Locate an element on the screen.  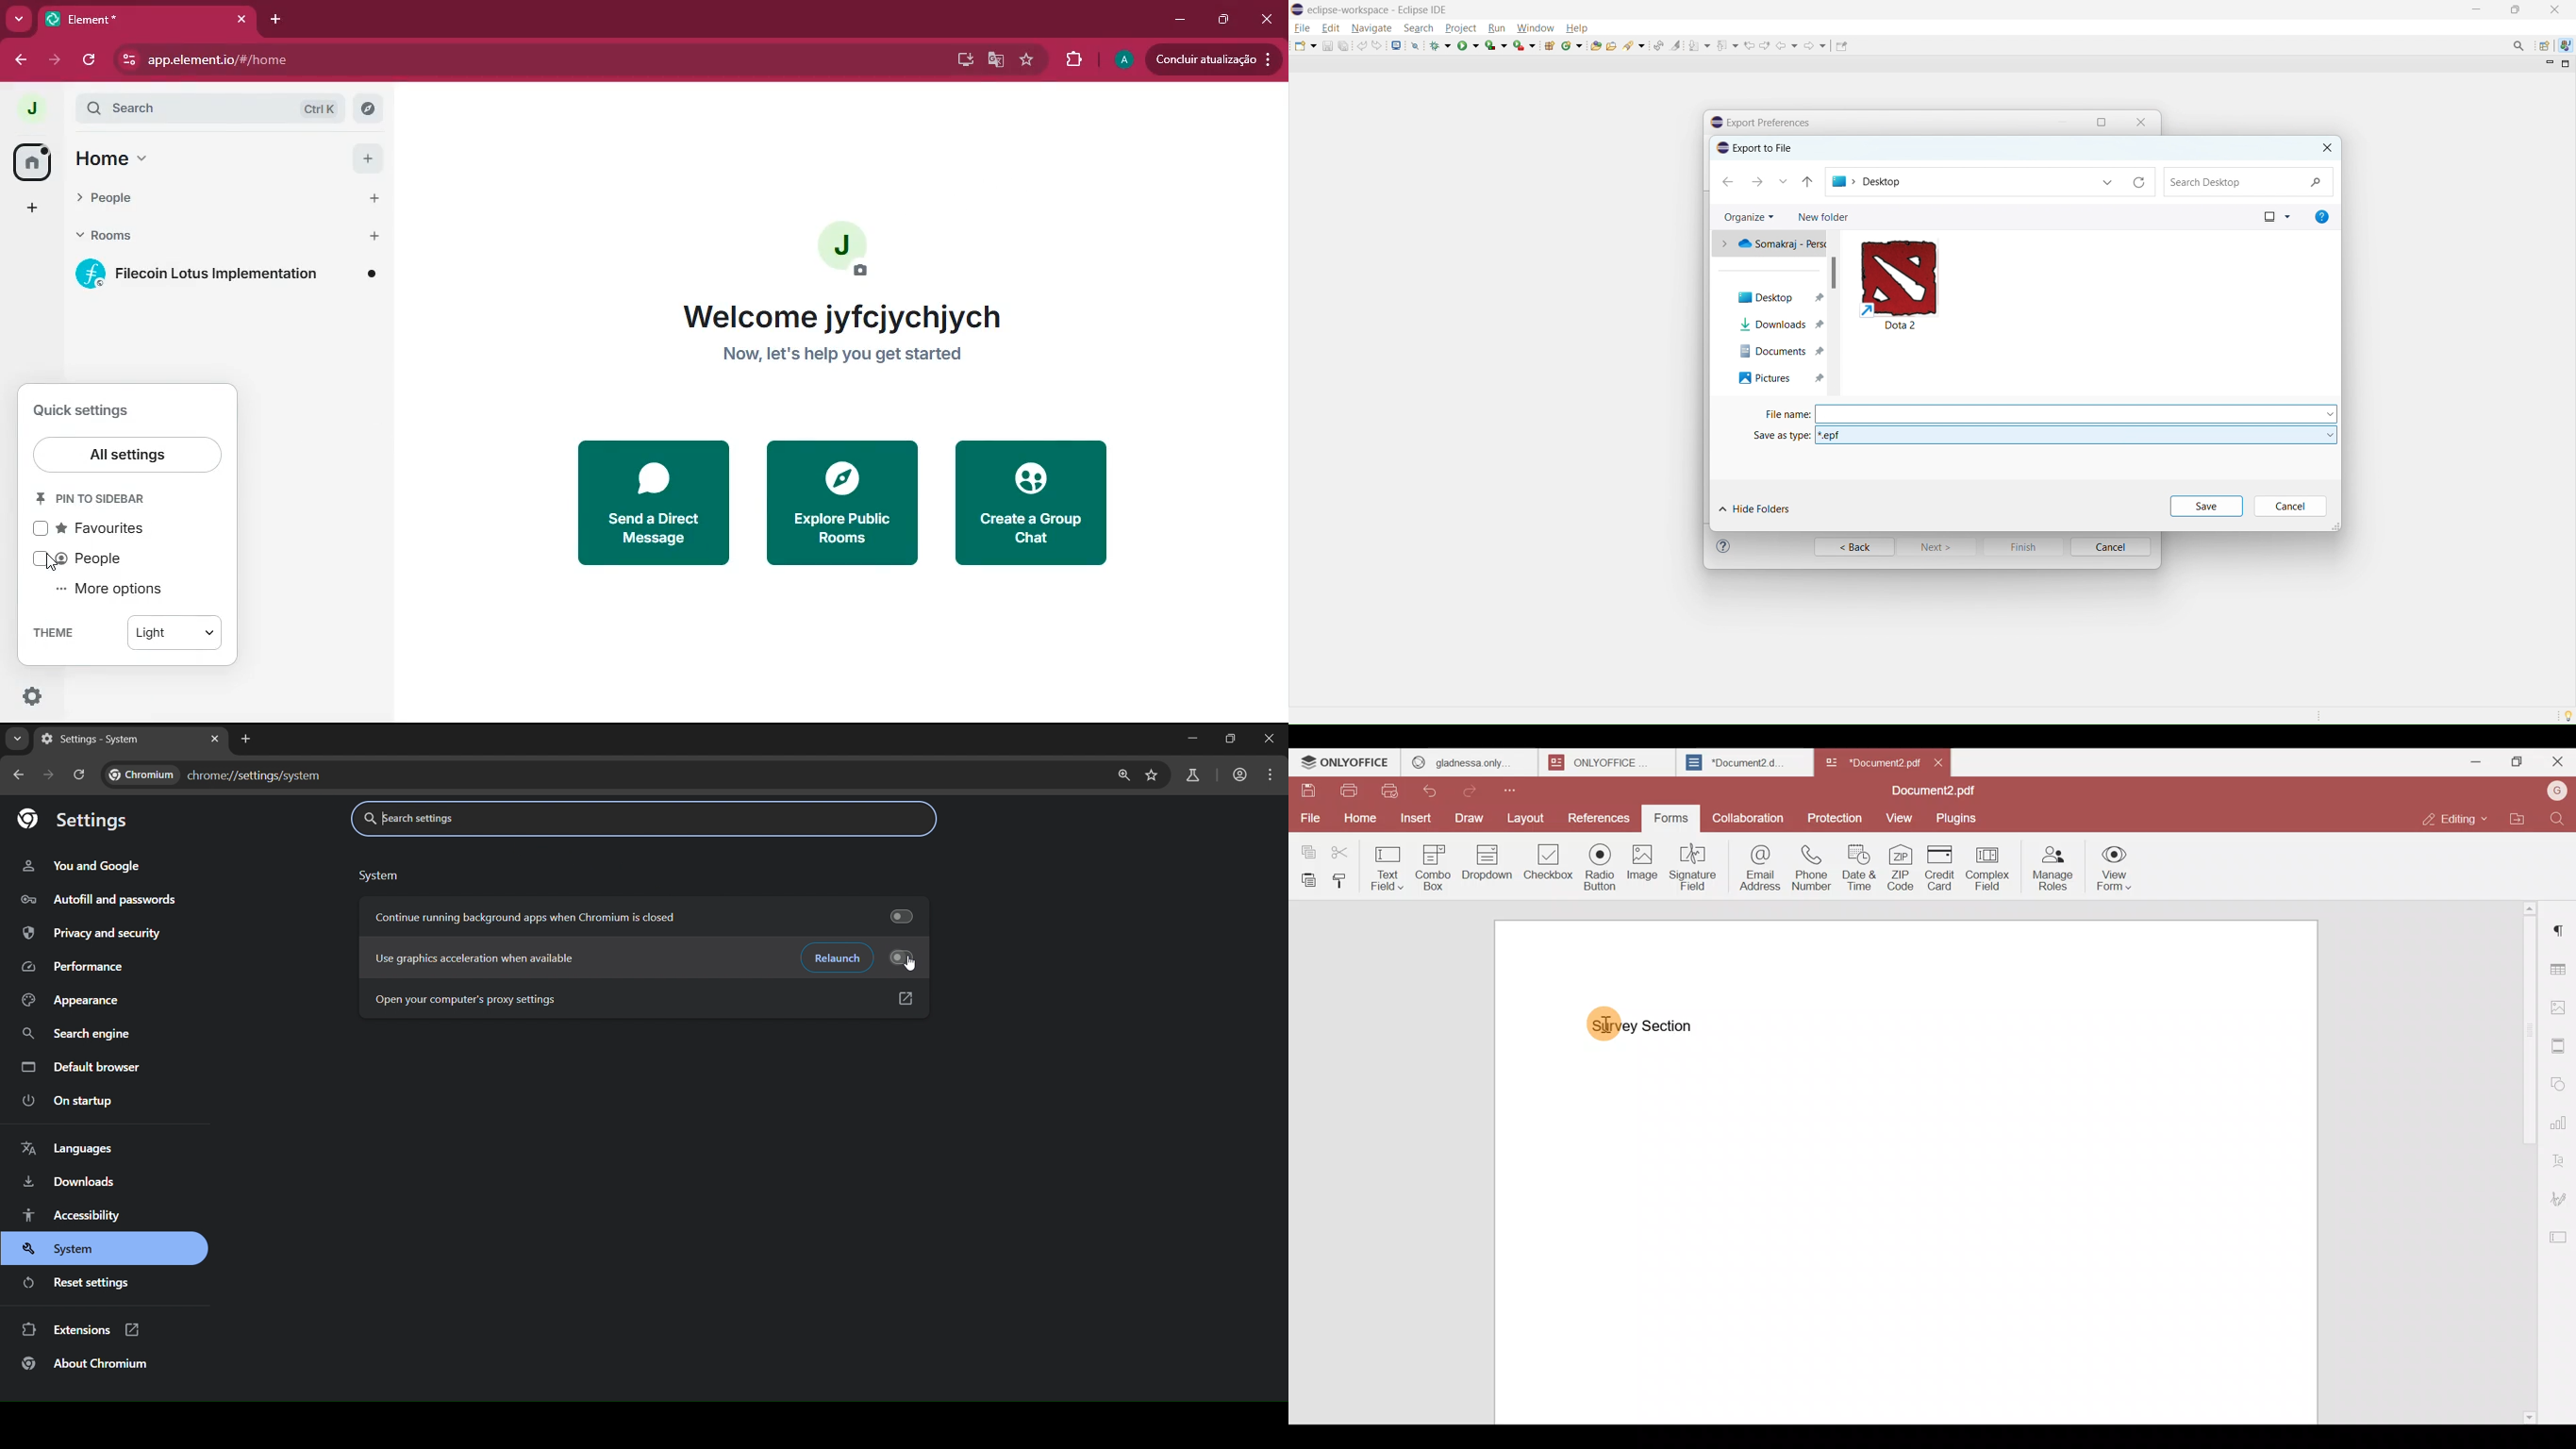
profile picture is located at coordinates (840, 249).